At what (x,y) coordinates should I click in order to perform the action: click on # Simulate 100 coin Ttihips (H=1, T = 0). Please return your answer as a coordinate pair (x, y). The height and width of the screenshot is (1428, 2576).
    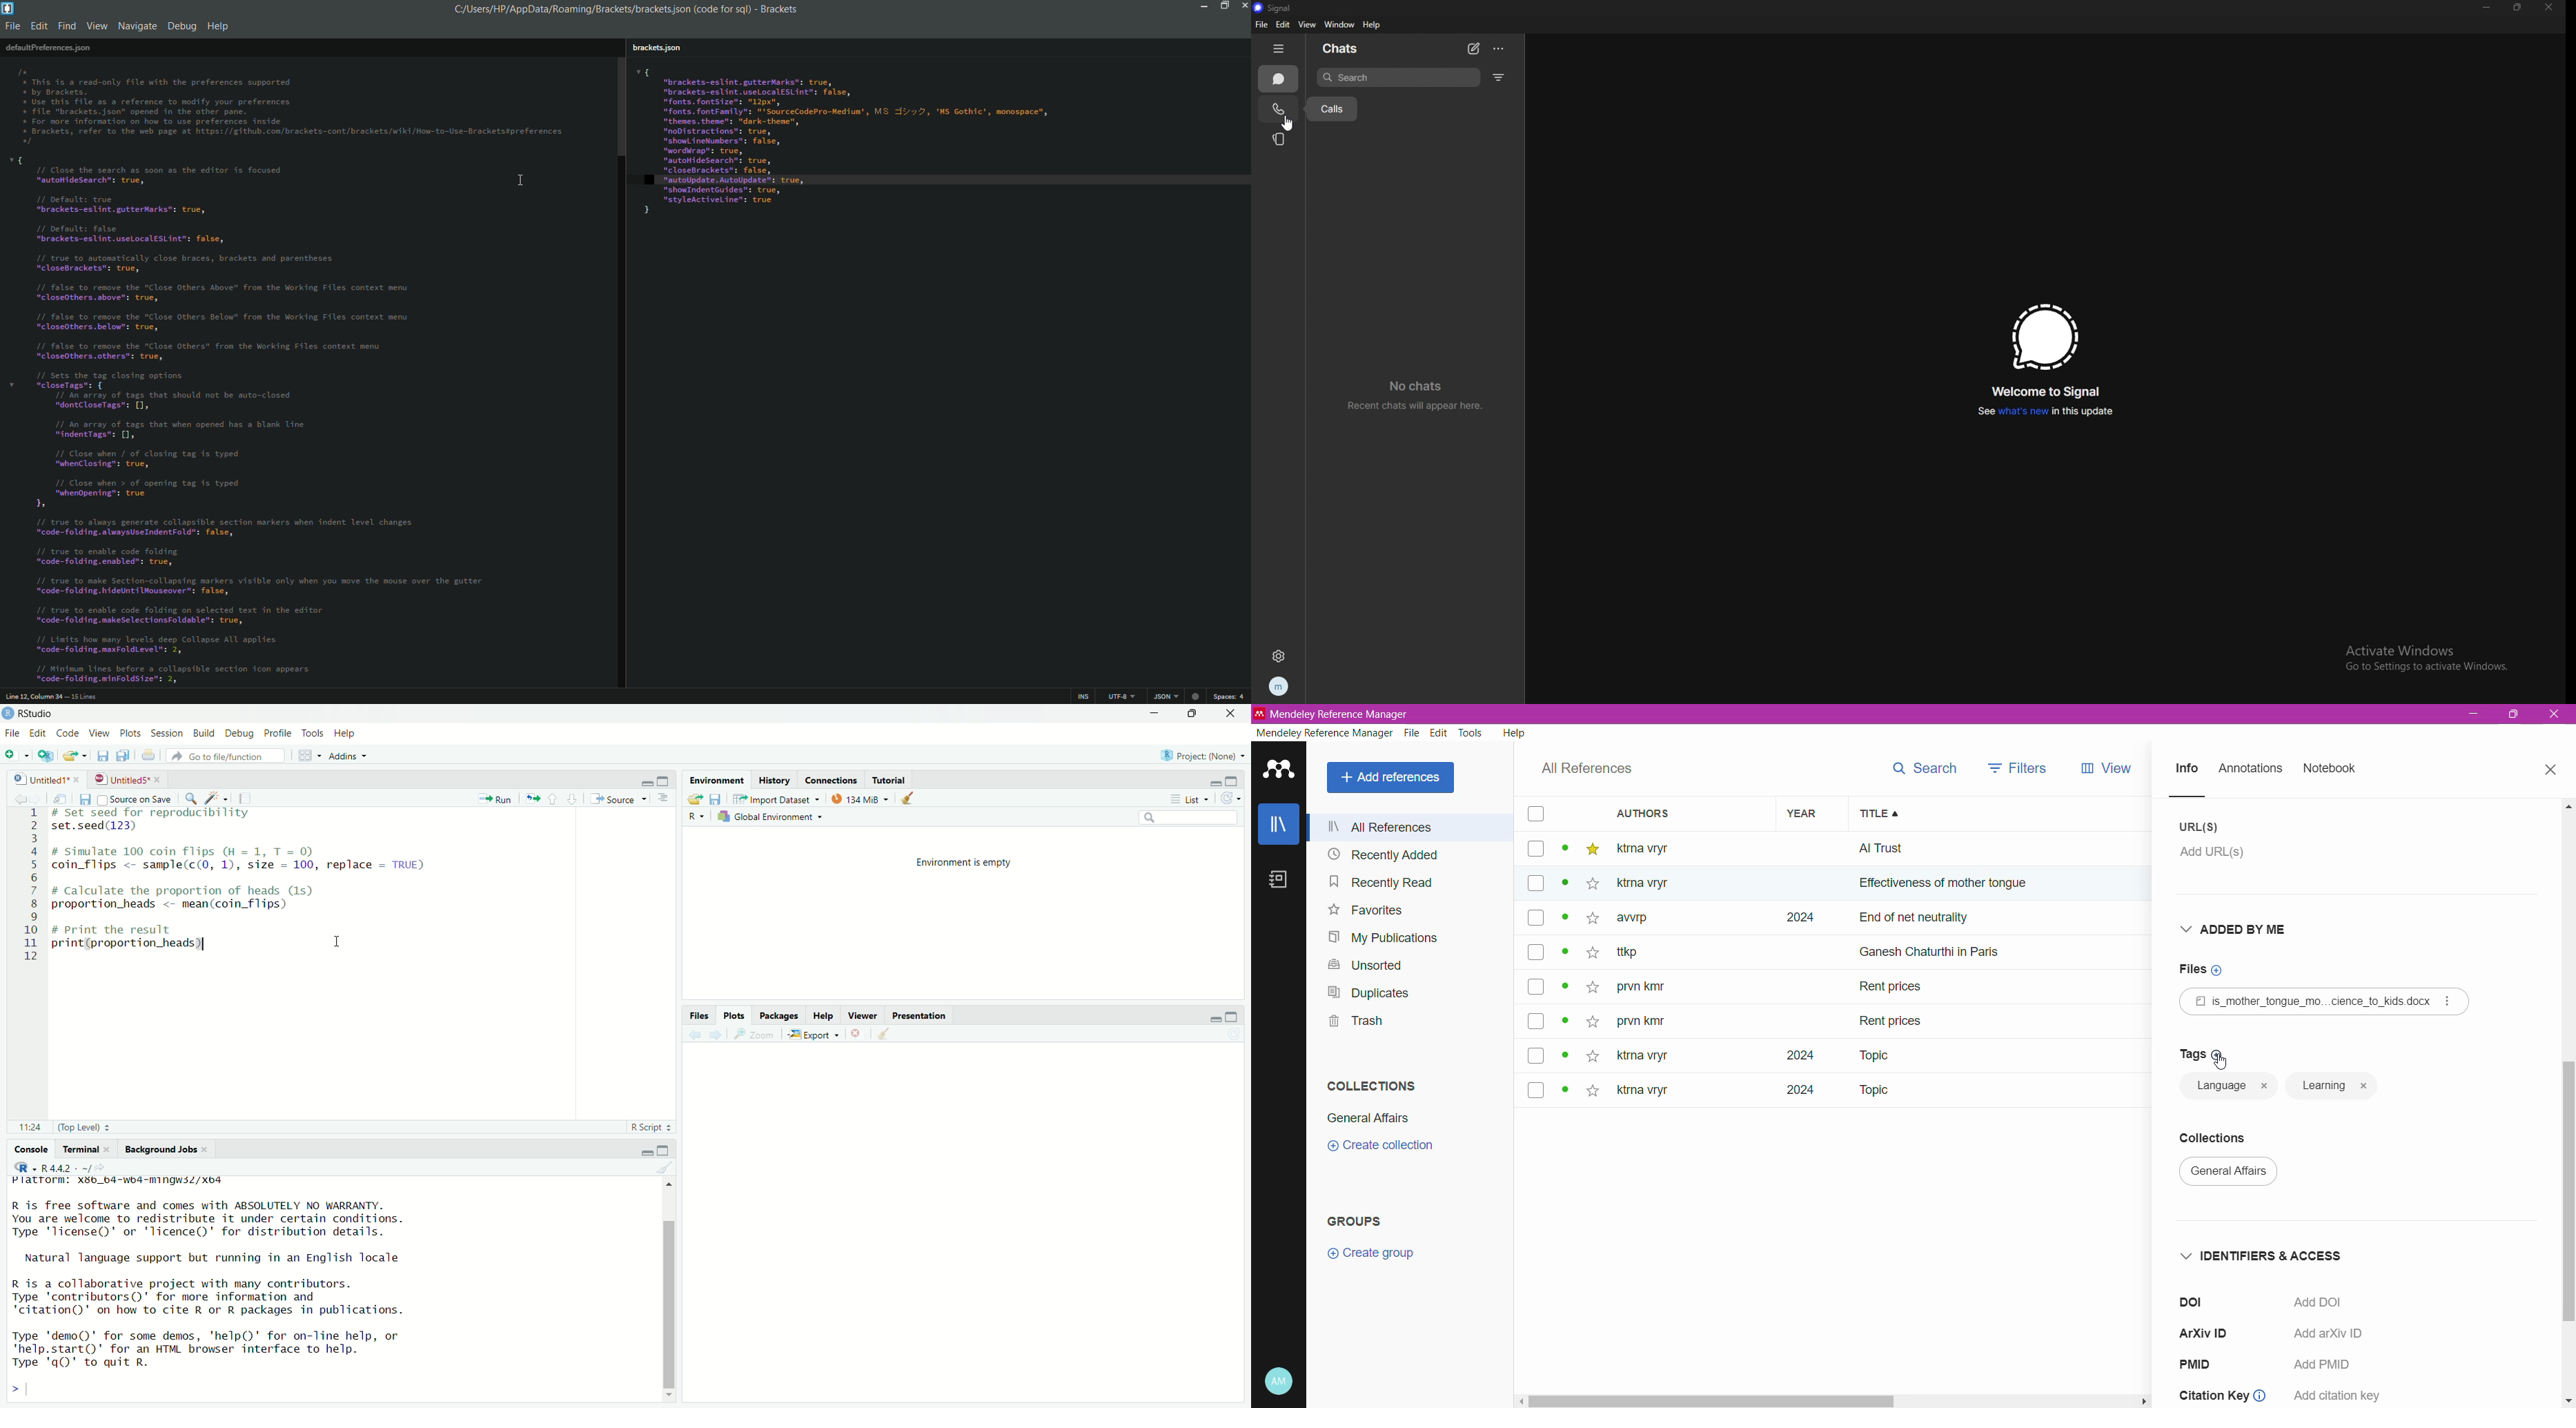
    Looking at the image, I should click on (202, 850).